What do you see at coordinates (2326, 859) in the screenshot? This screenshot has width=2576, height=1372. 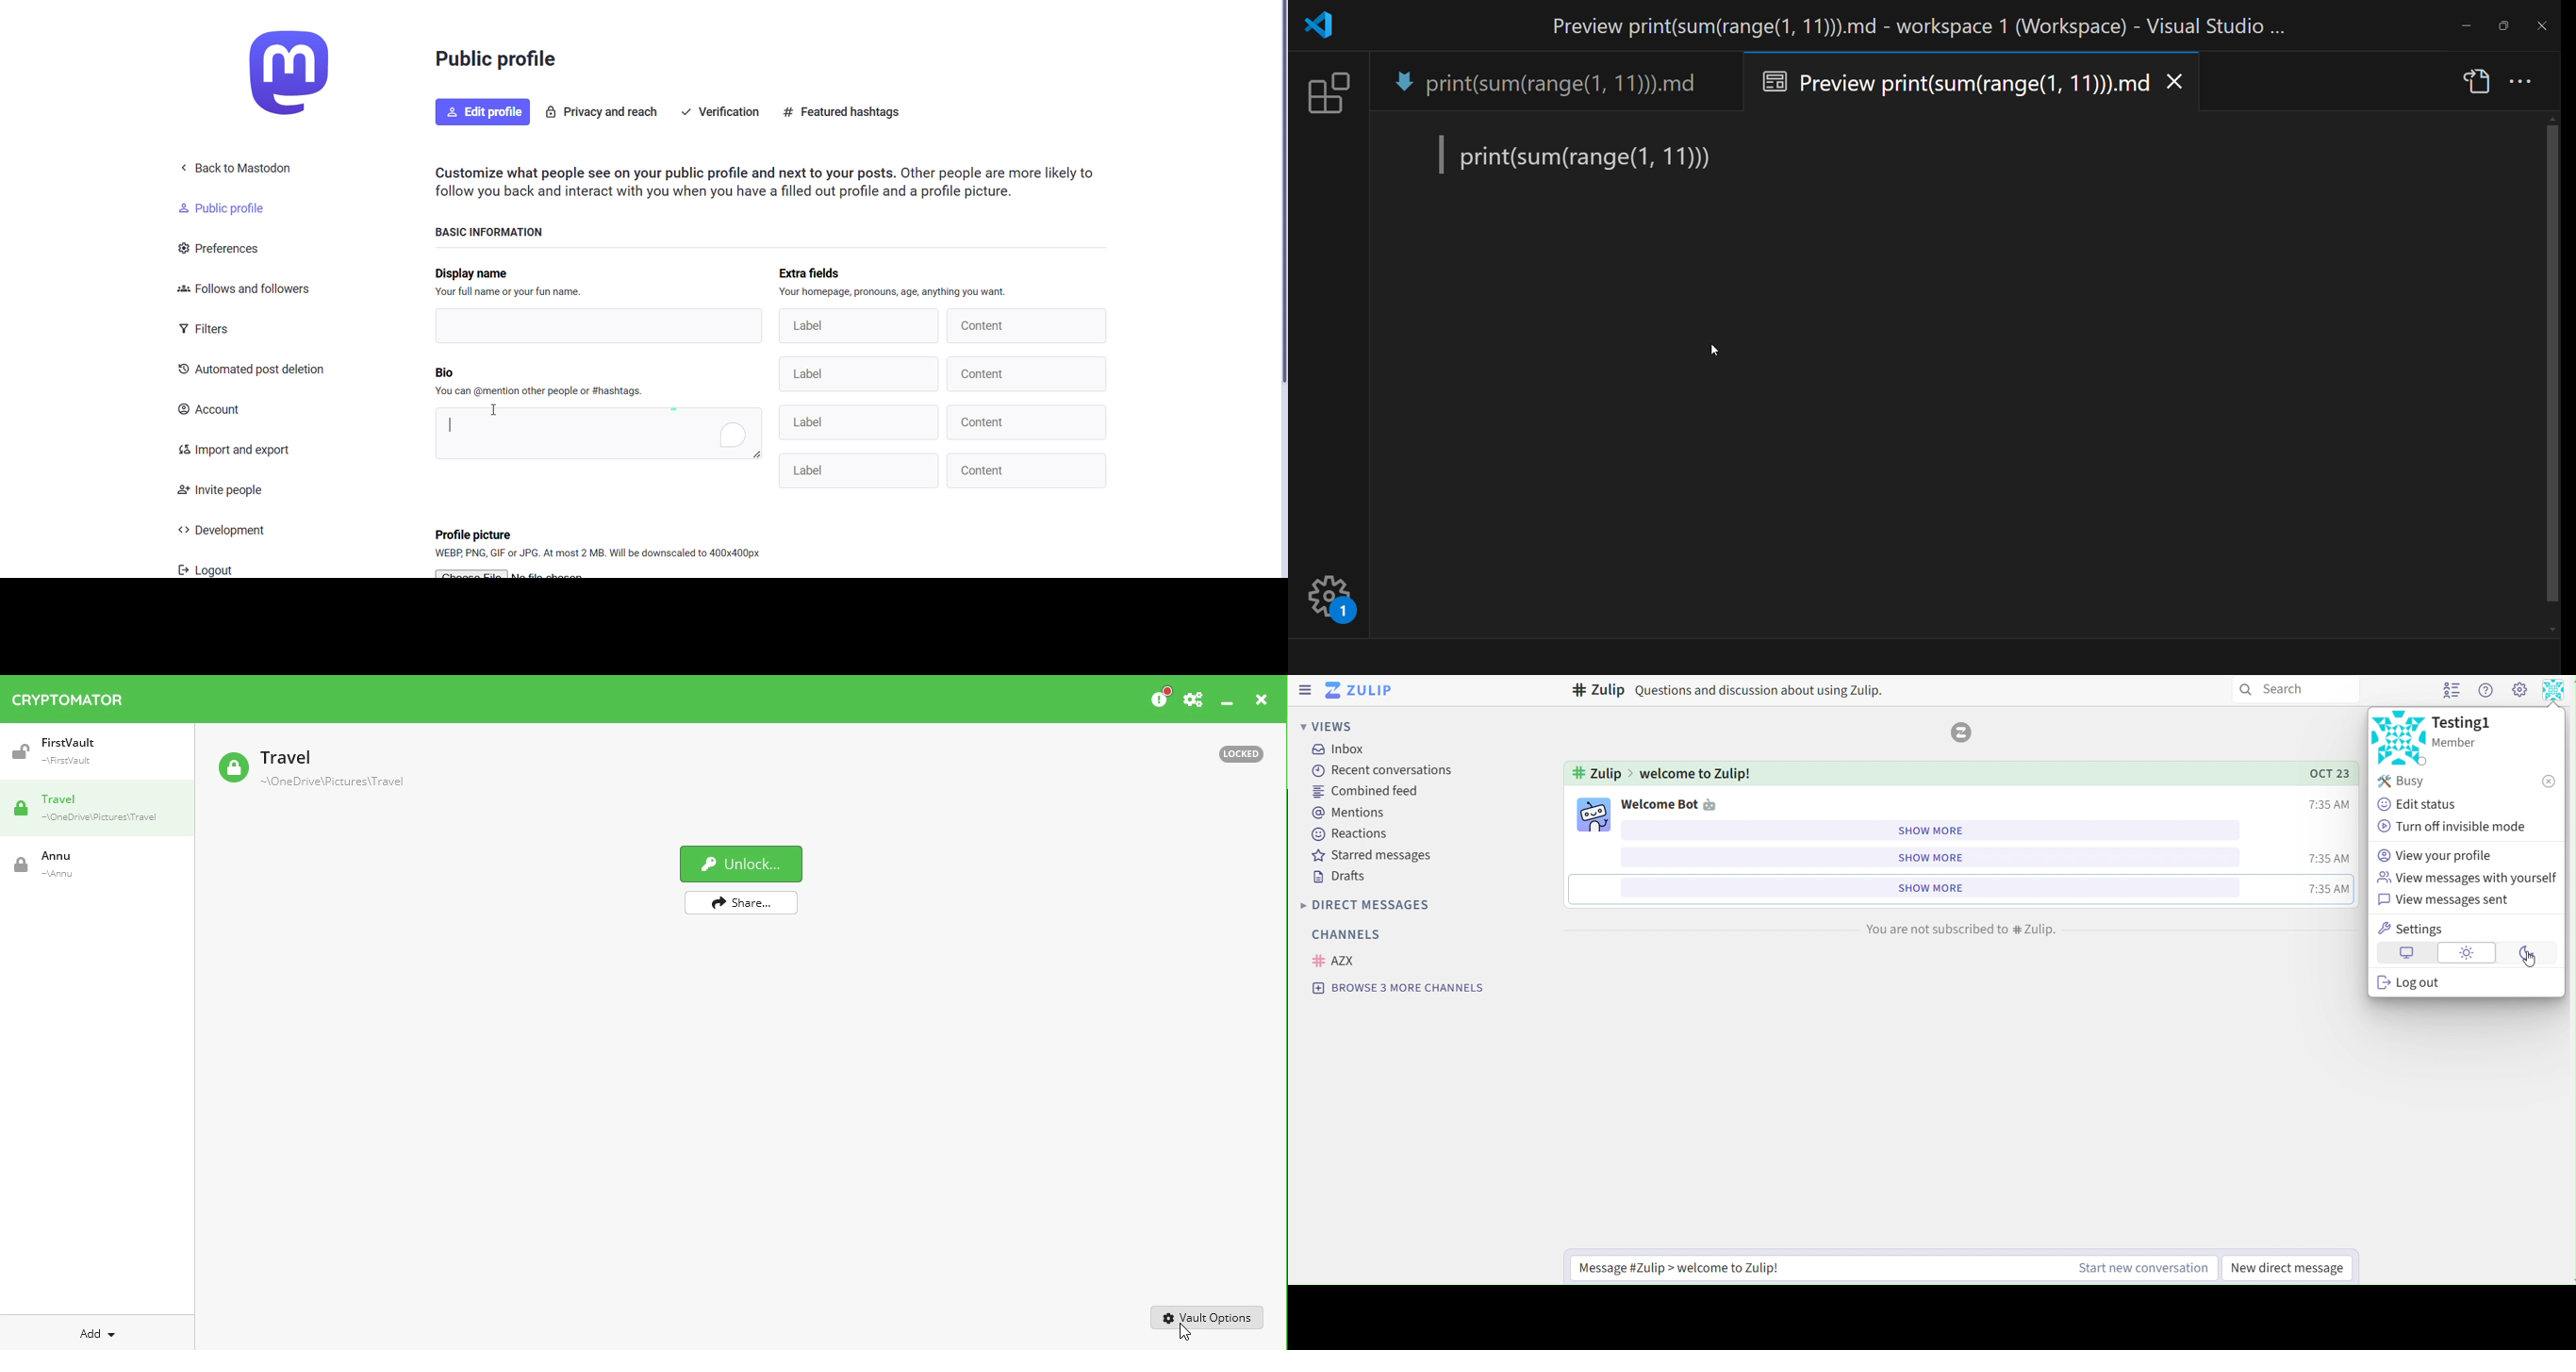 I see `time` at bounding box center [2326, 859].